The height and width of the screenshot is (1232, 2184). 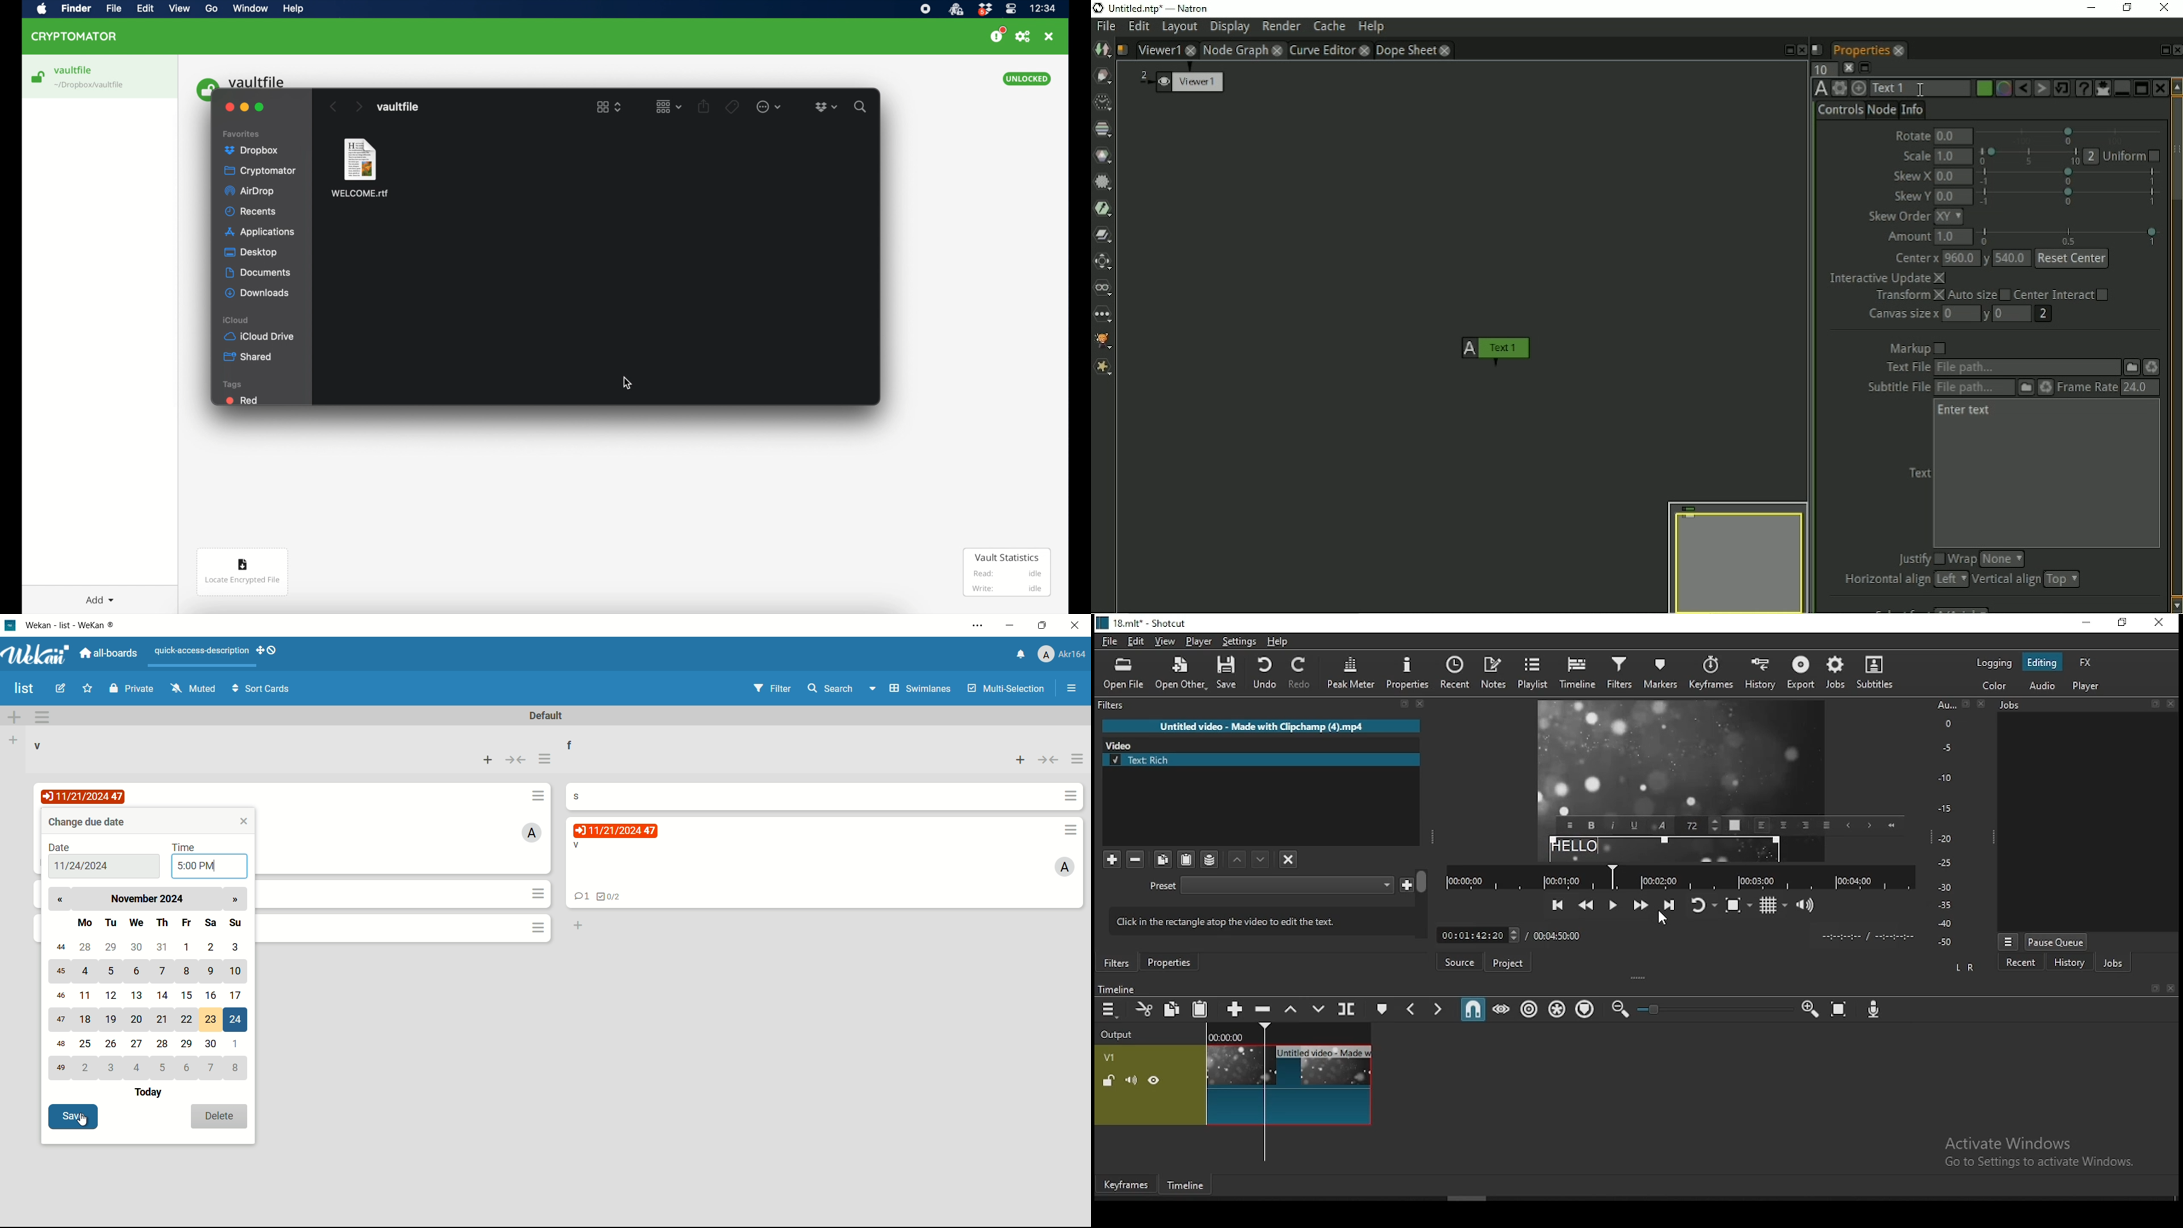 What do you see at coordinates (59, 948) in the screenshot?
I see `44` at bounding box center [59, 948].